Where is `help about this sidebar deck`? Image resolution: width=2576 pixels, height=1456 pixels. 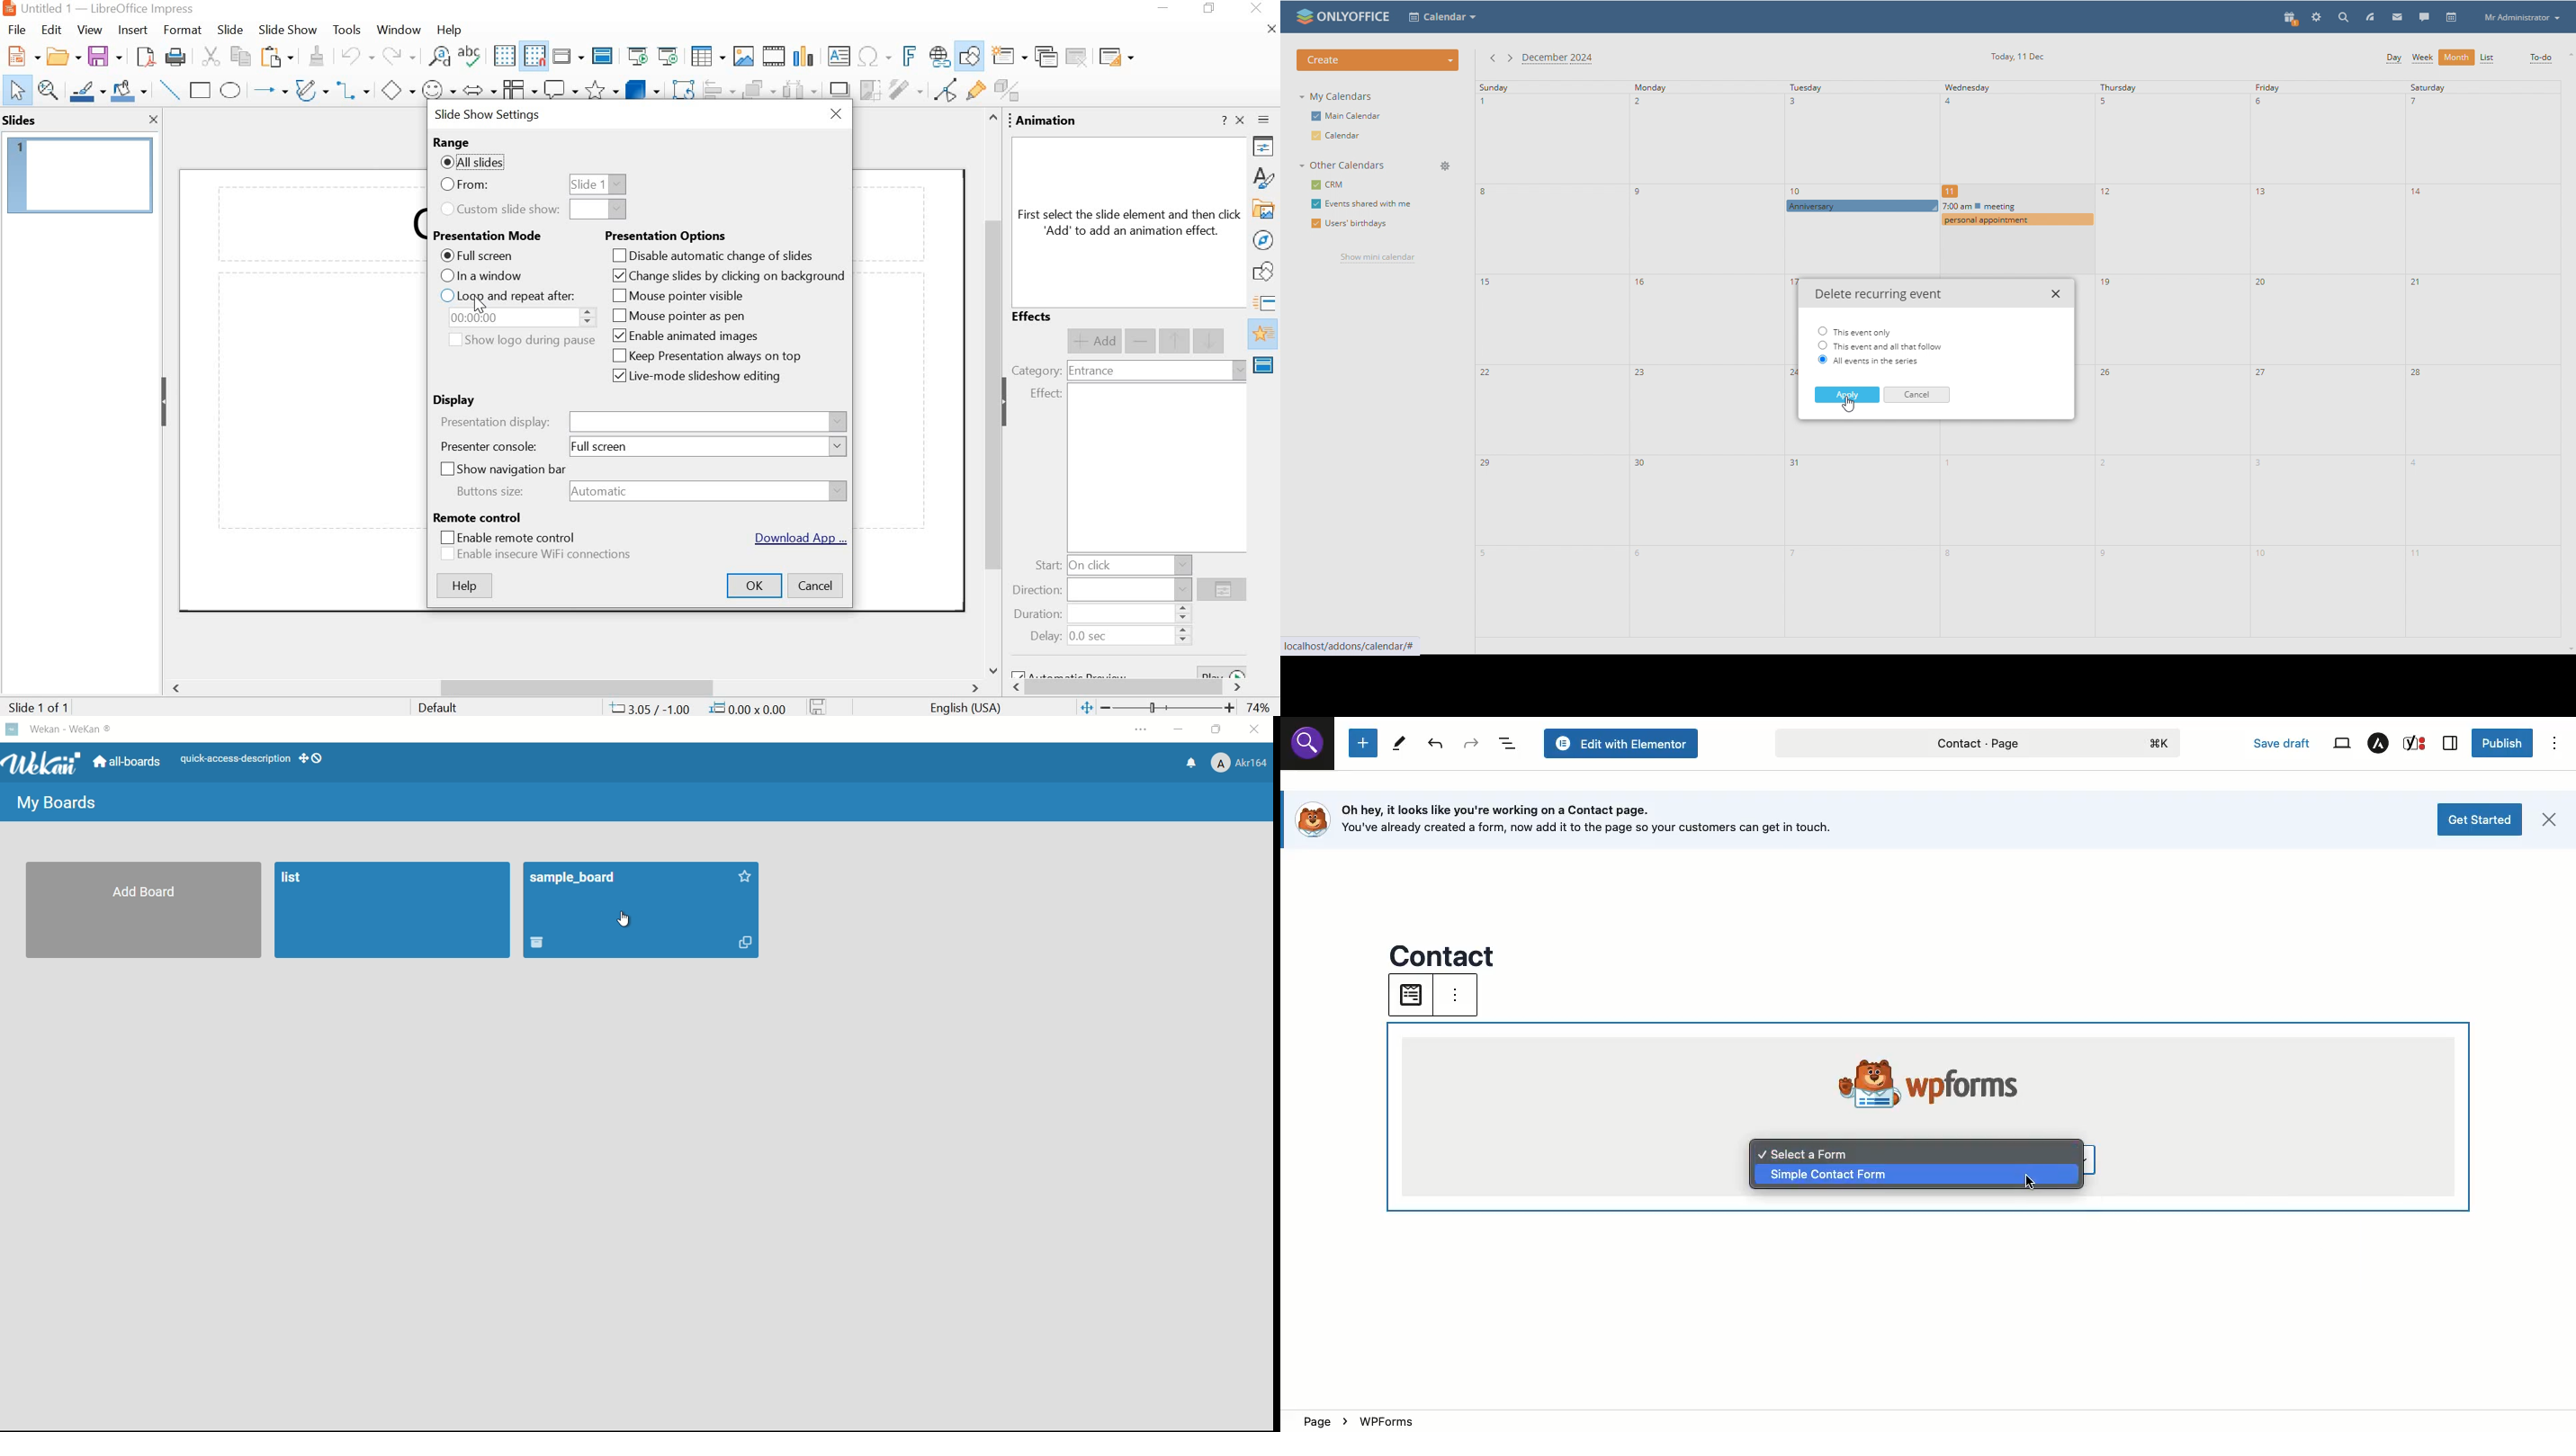 help about this sidebar deck is located at coordinates (1223, 120).